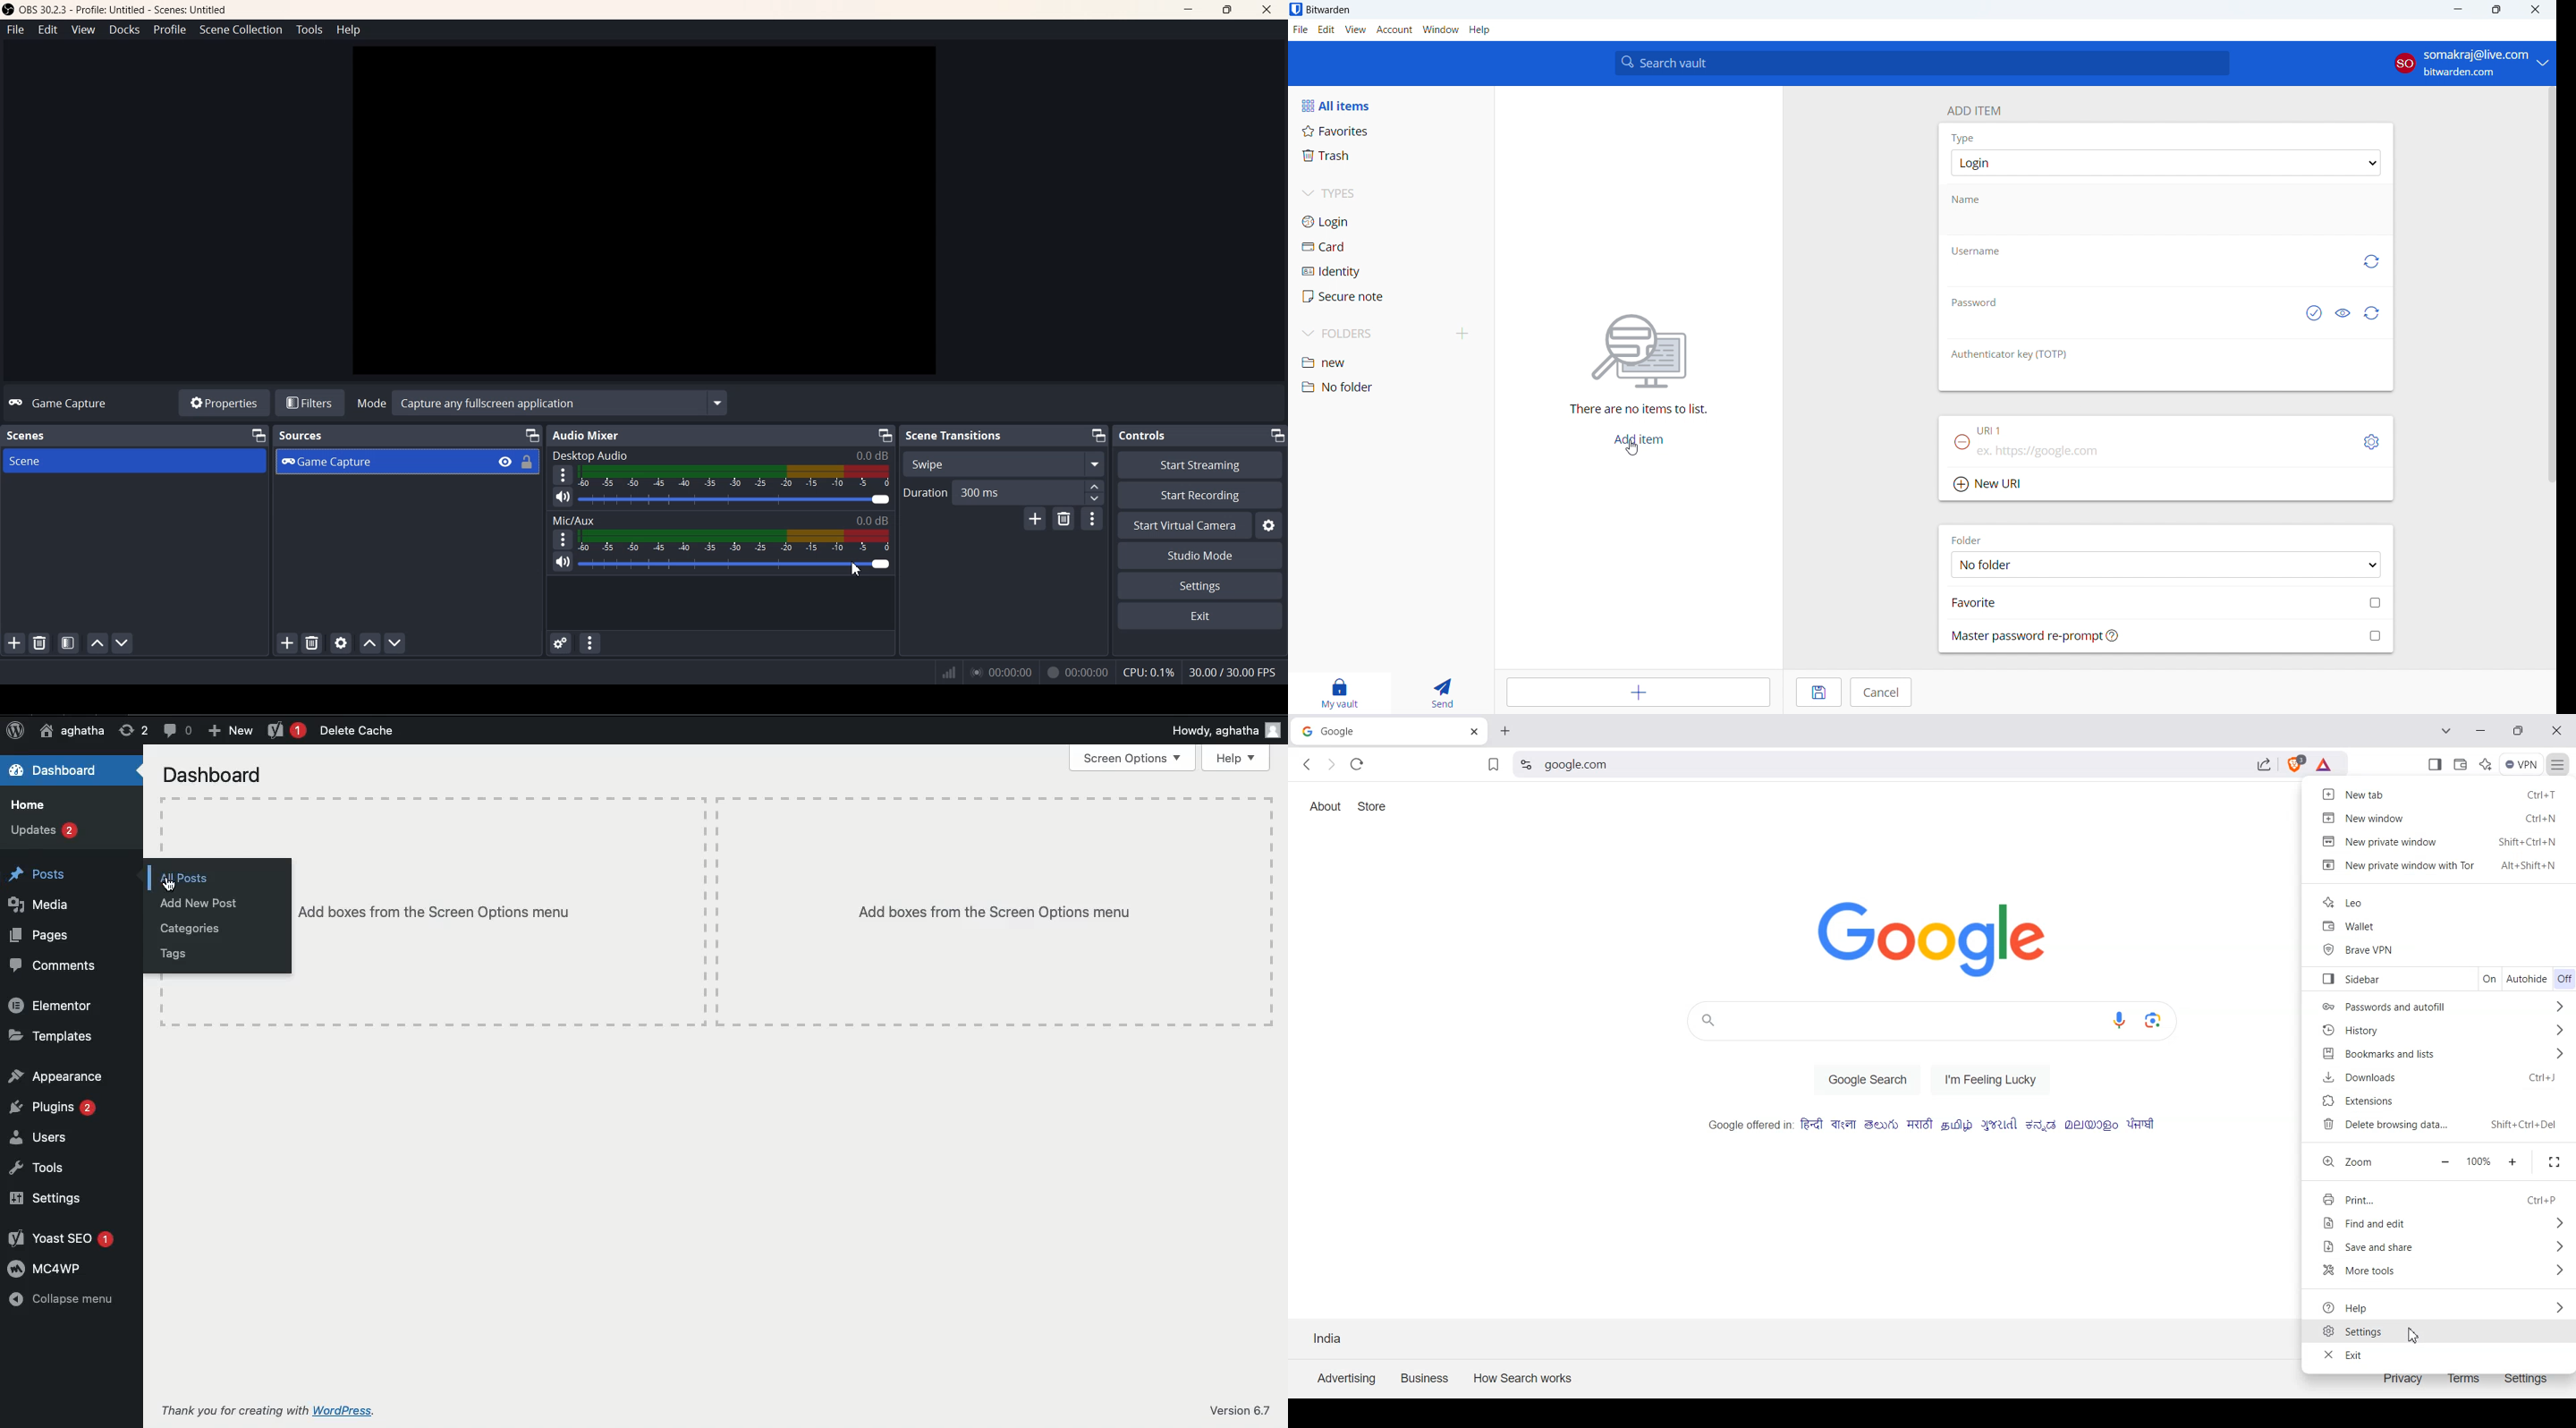  What do you see at coordinates (883, 435) in the screenshot?
I see `Minimize` at bounding box center [883, 435].